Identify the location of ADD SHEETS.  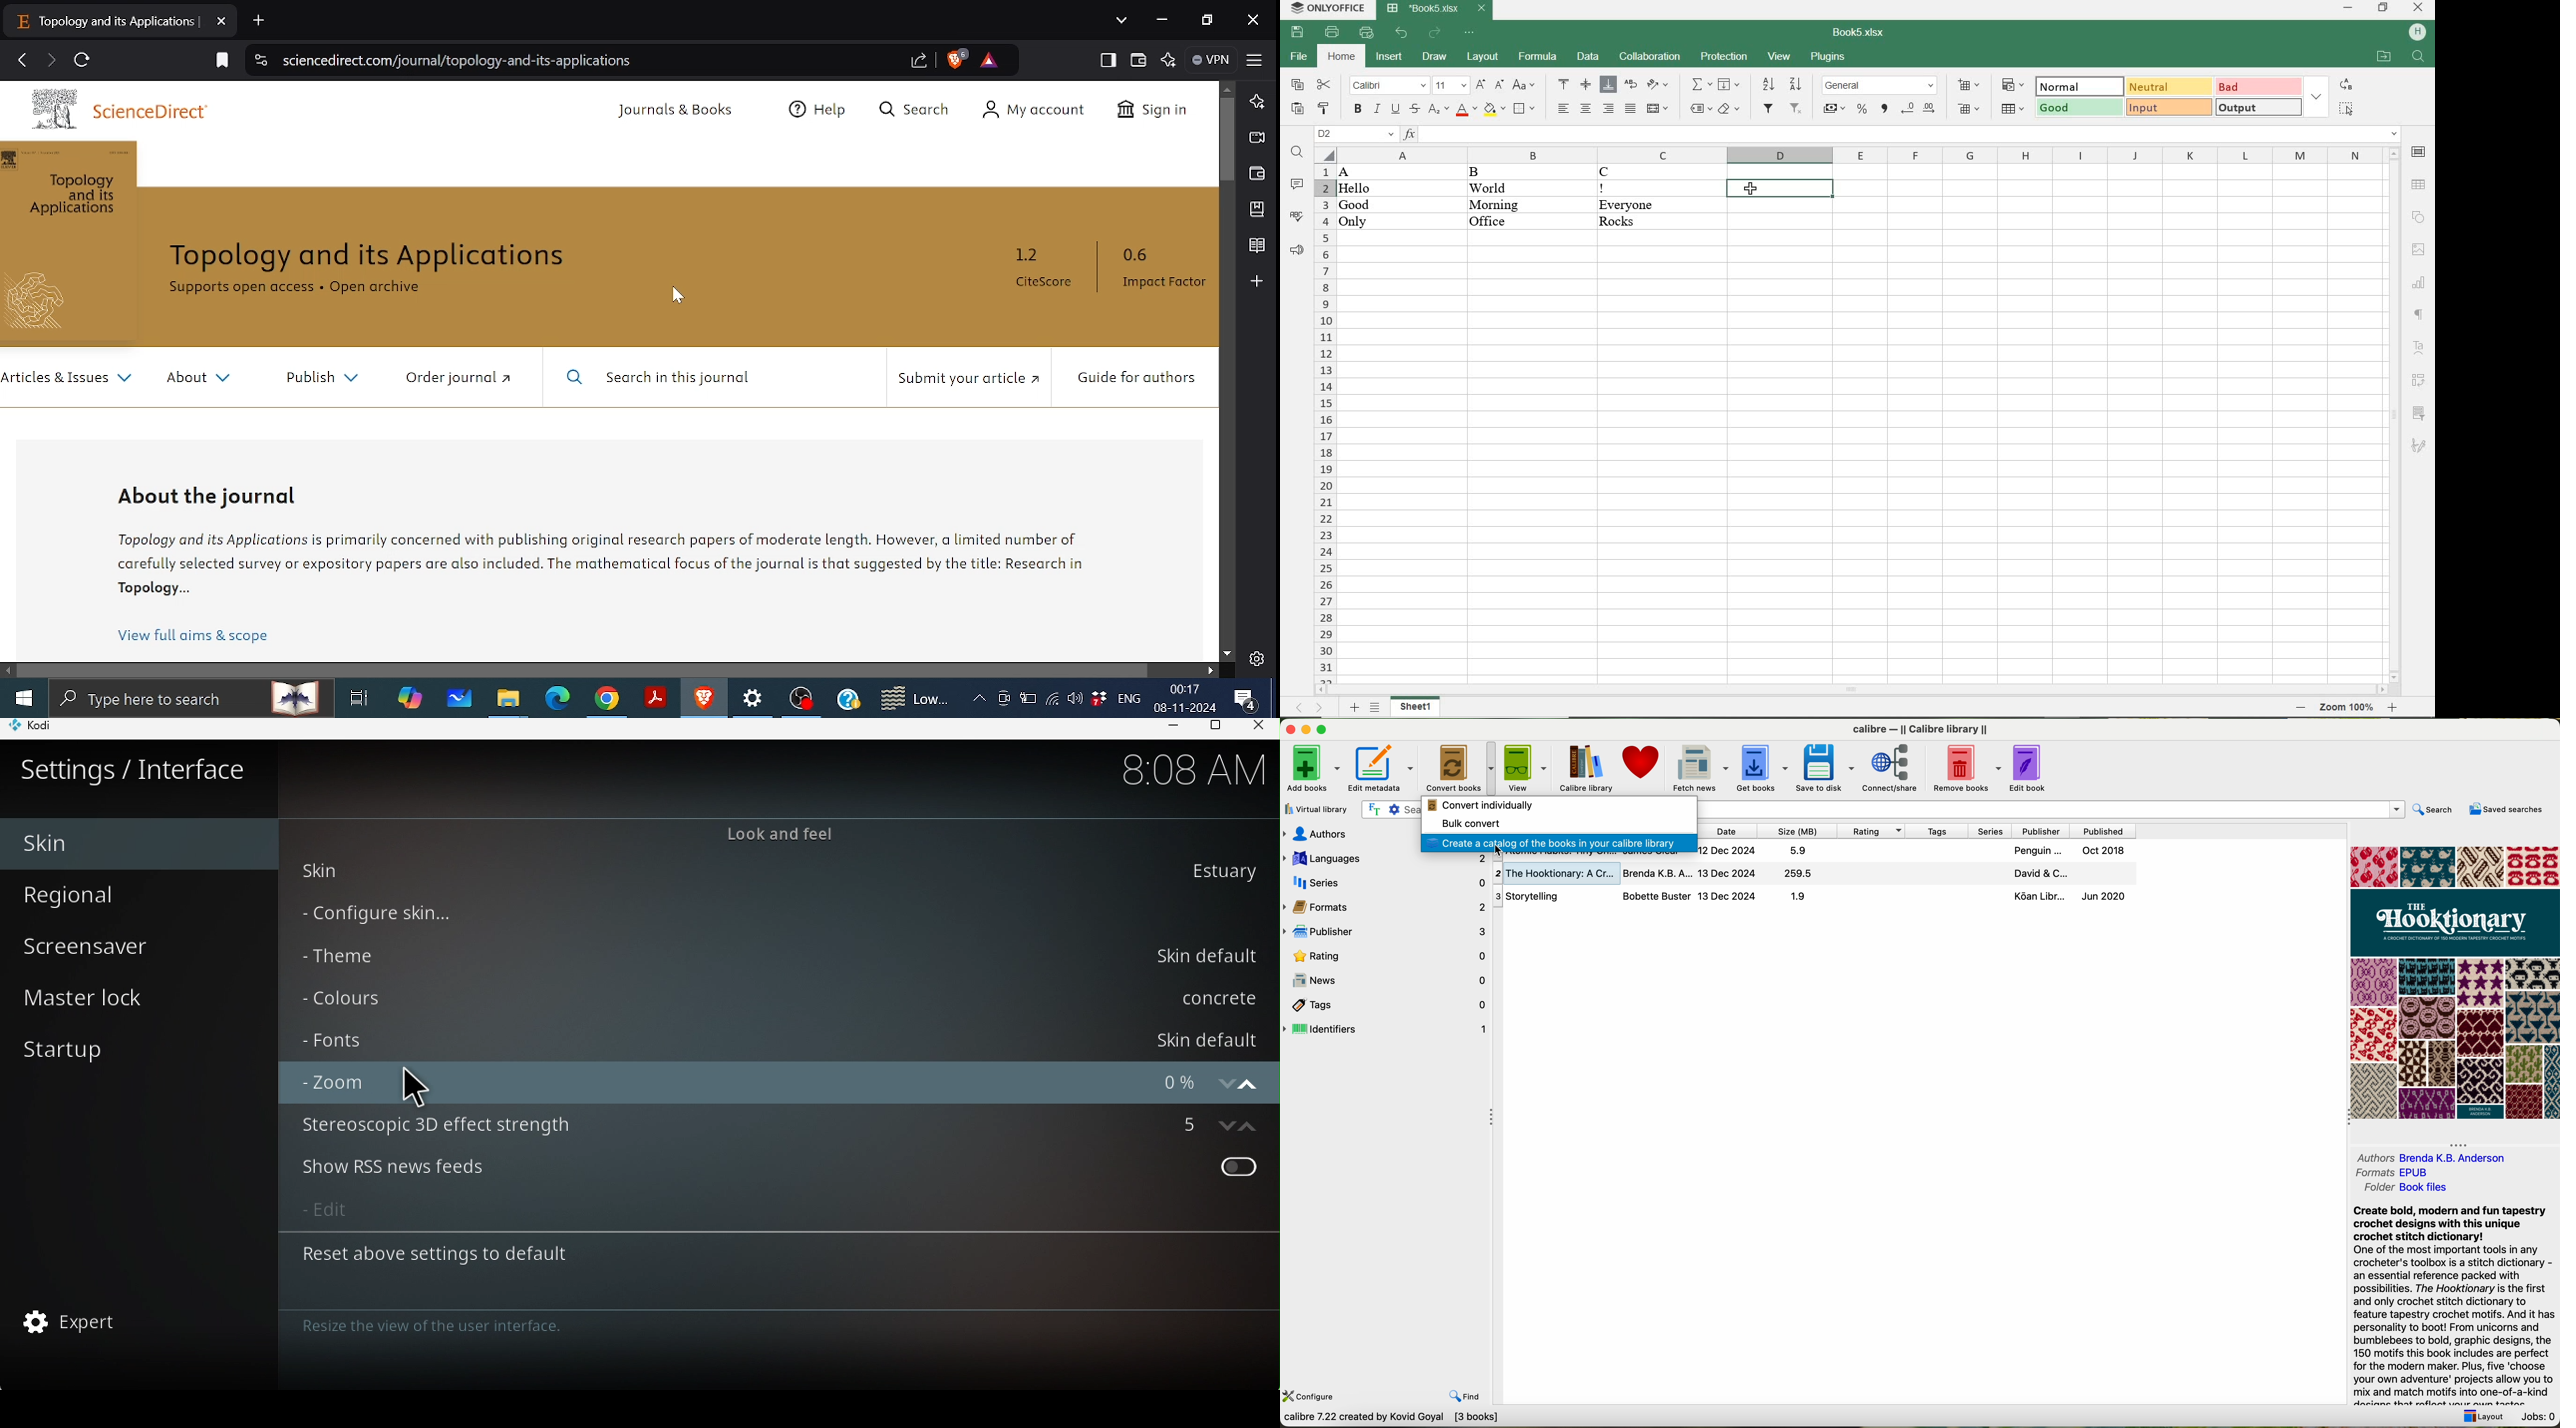
(1354, 706).